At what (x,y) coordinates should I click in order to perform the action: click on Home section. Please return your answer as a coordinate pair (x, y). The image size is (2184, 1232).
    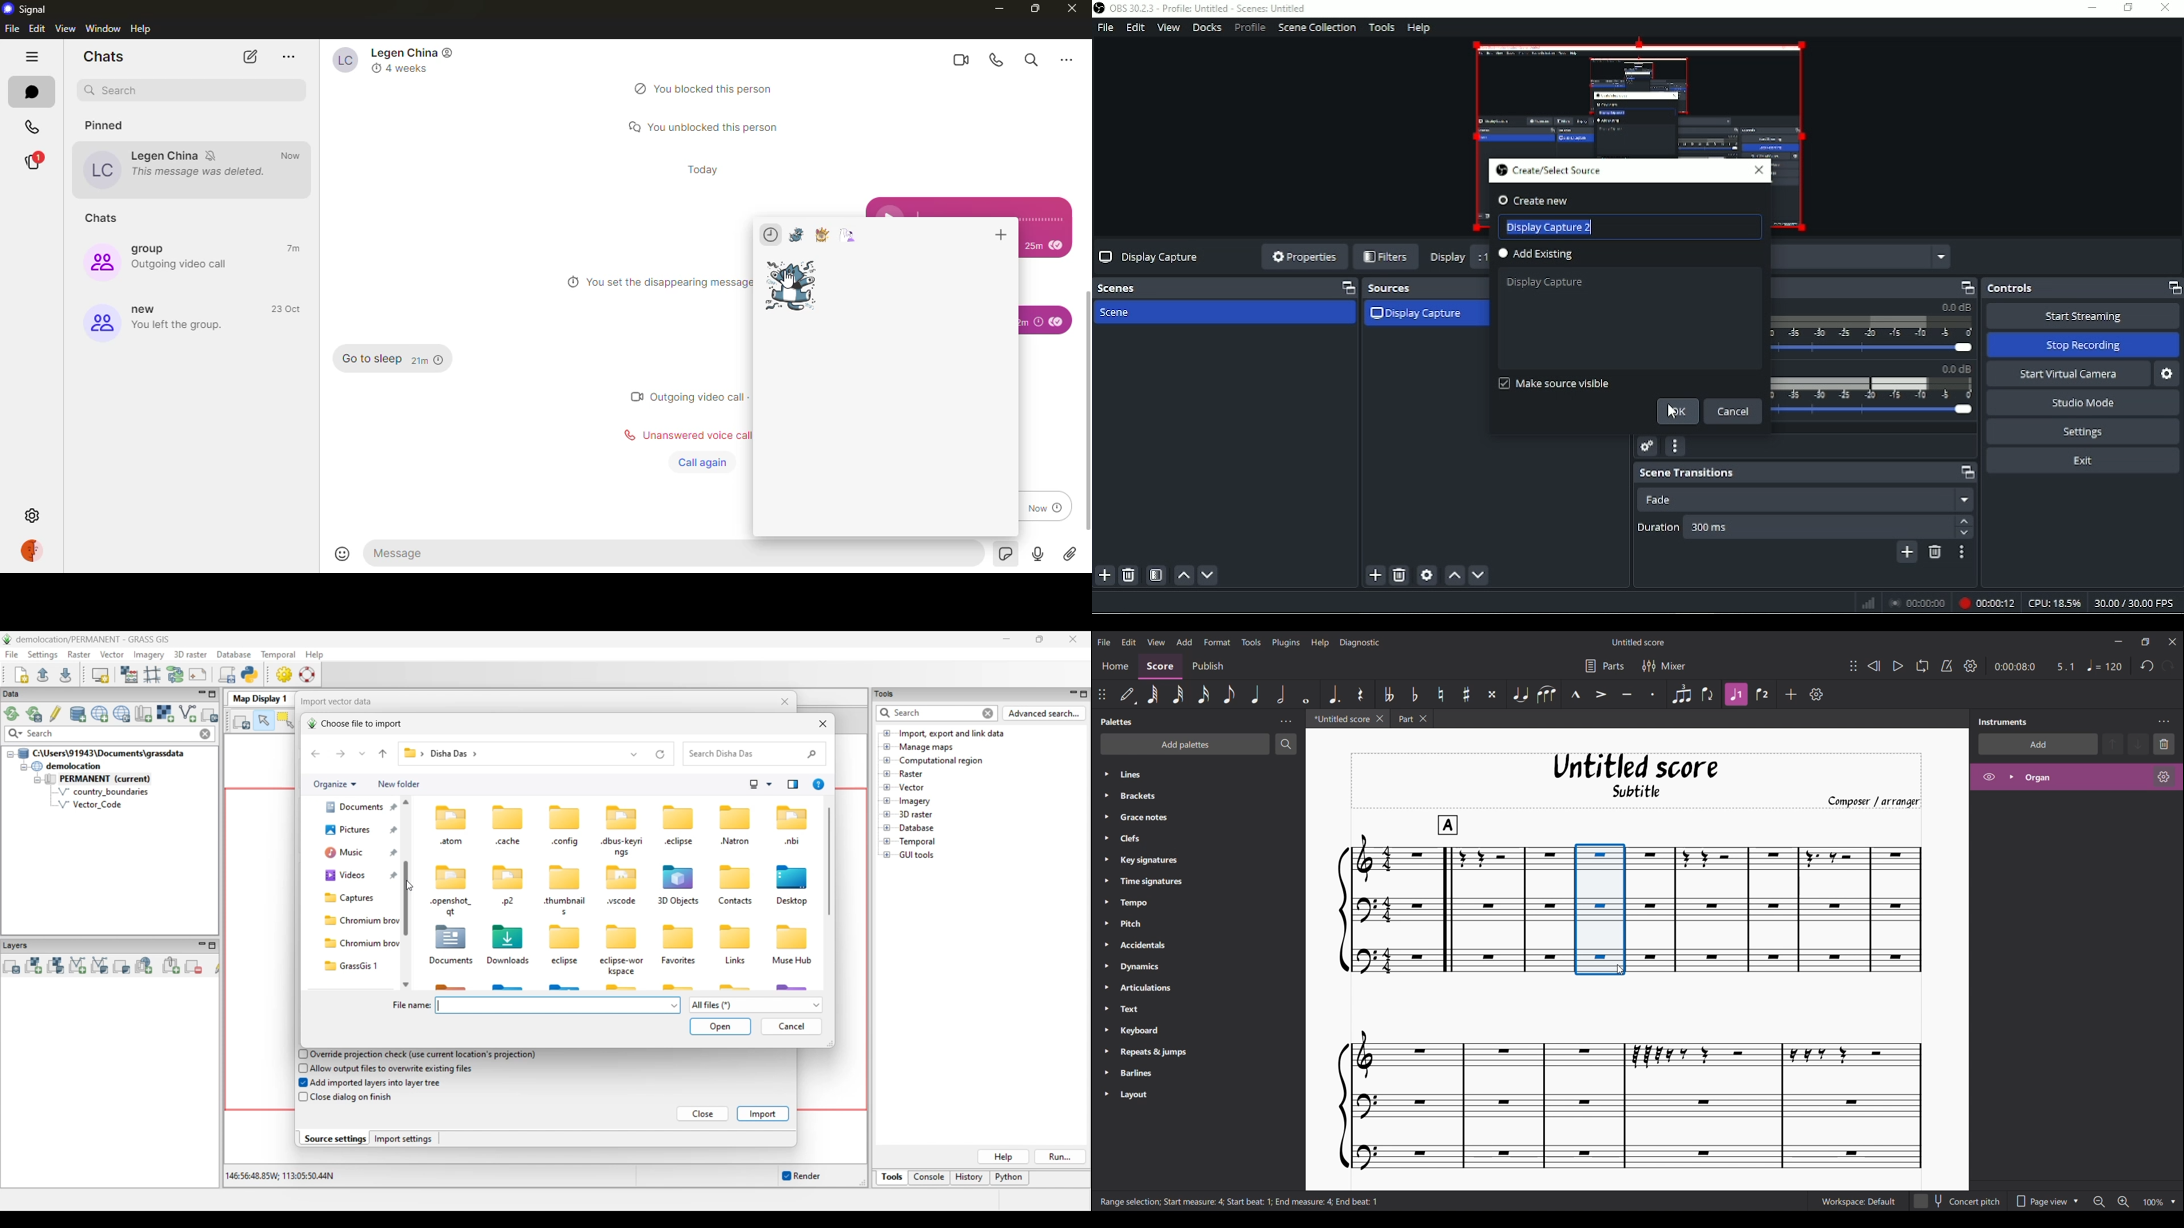
    Looking at the image, I should click on (1115, 666).